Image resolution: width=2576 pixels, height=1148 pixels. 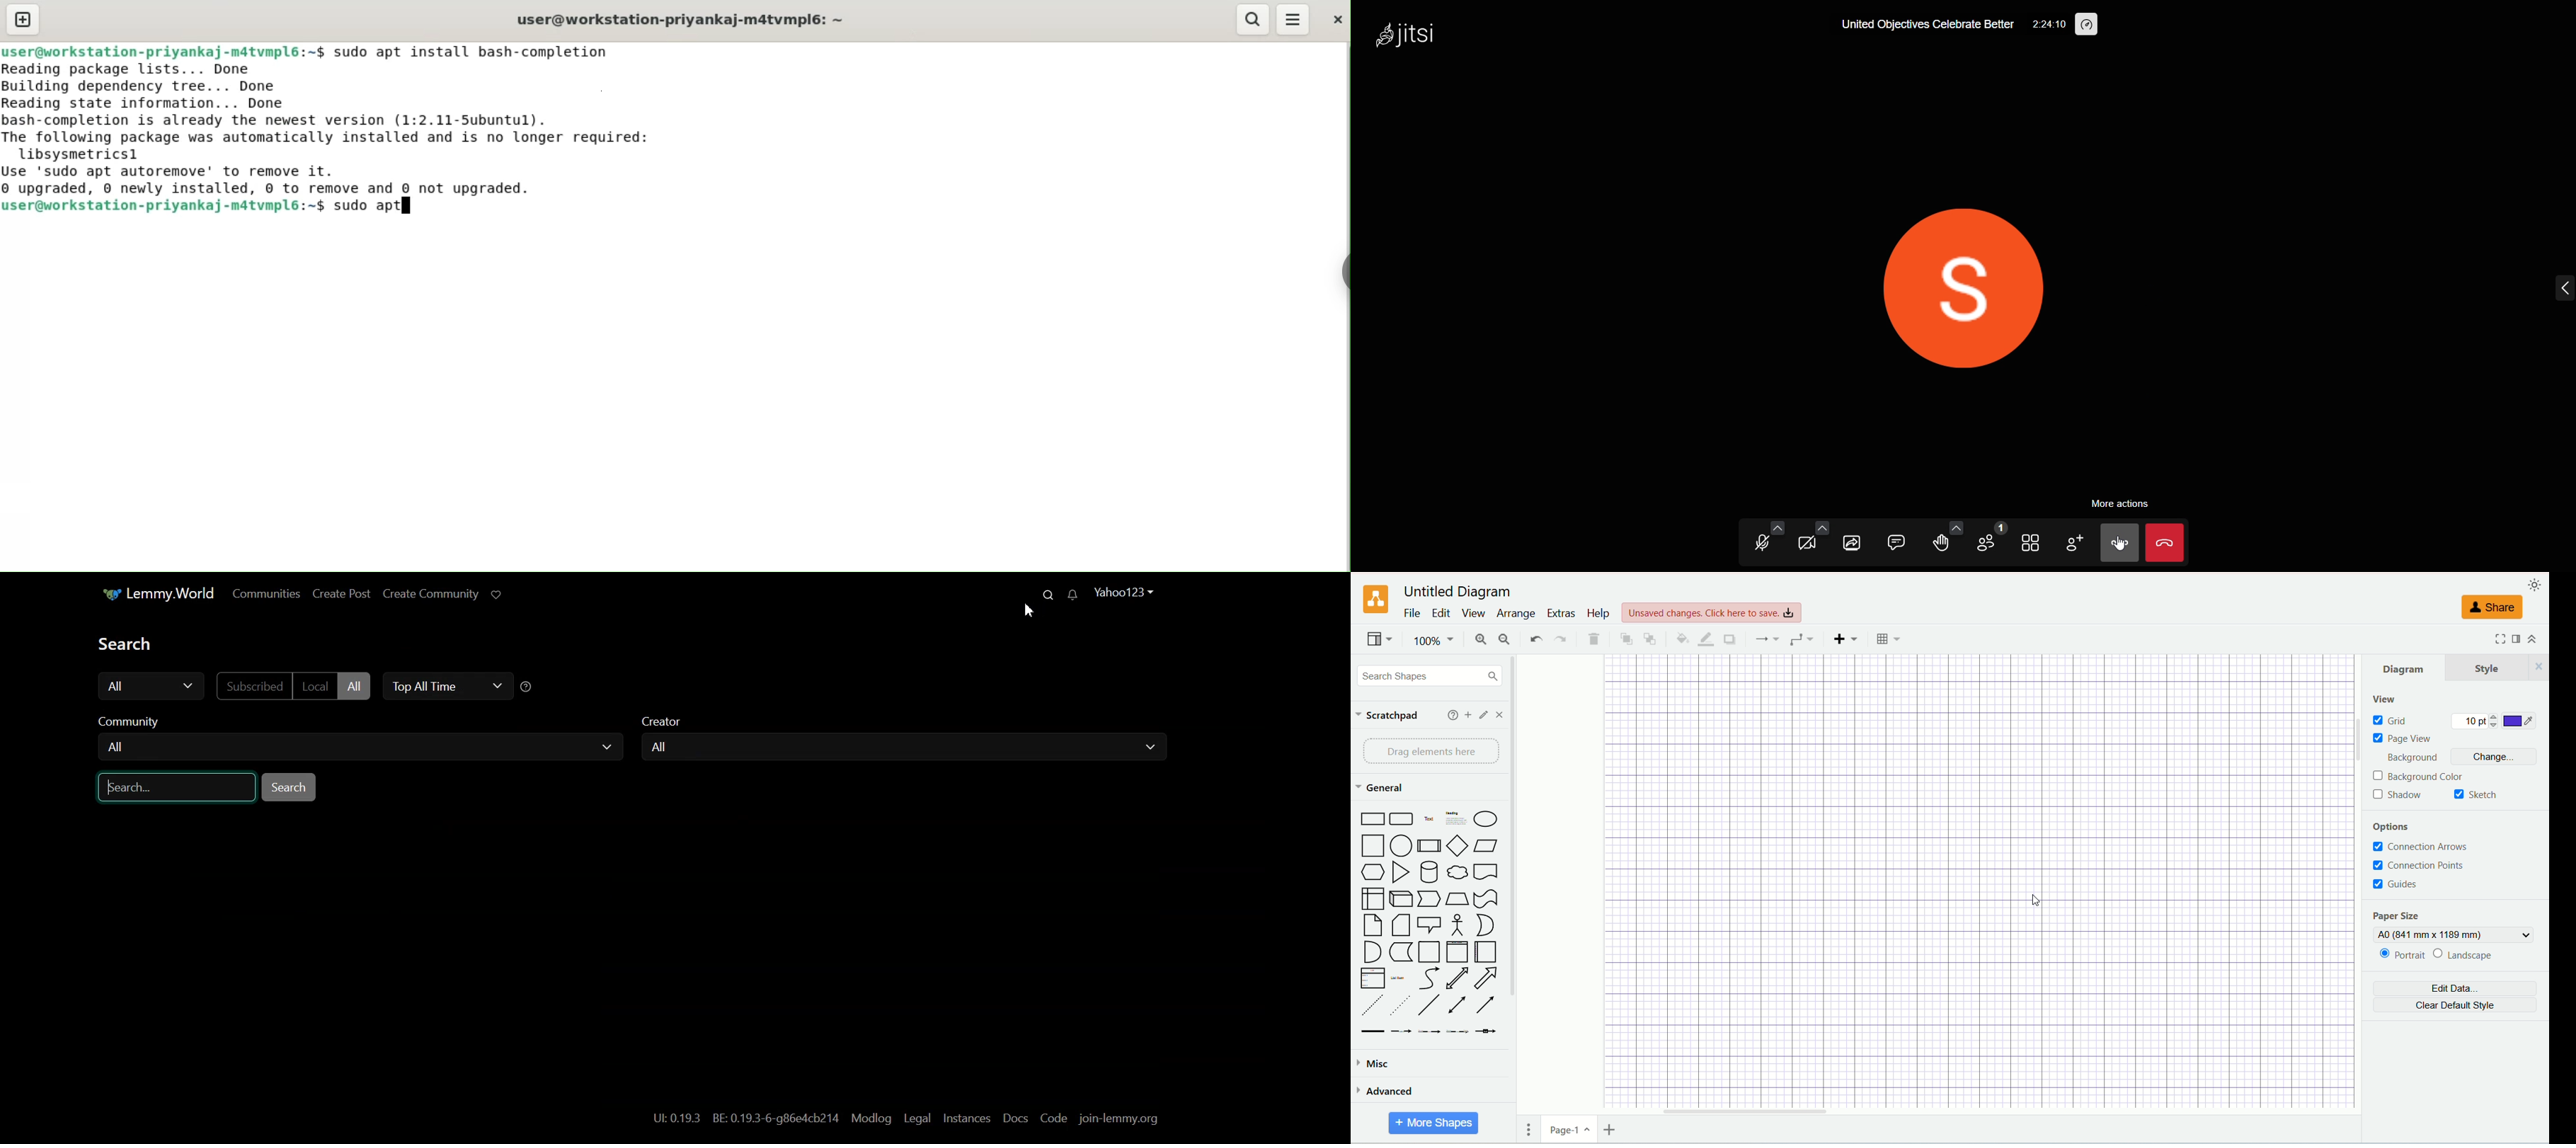 I want to click on Cylinder, so click(x=1430, y=873).